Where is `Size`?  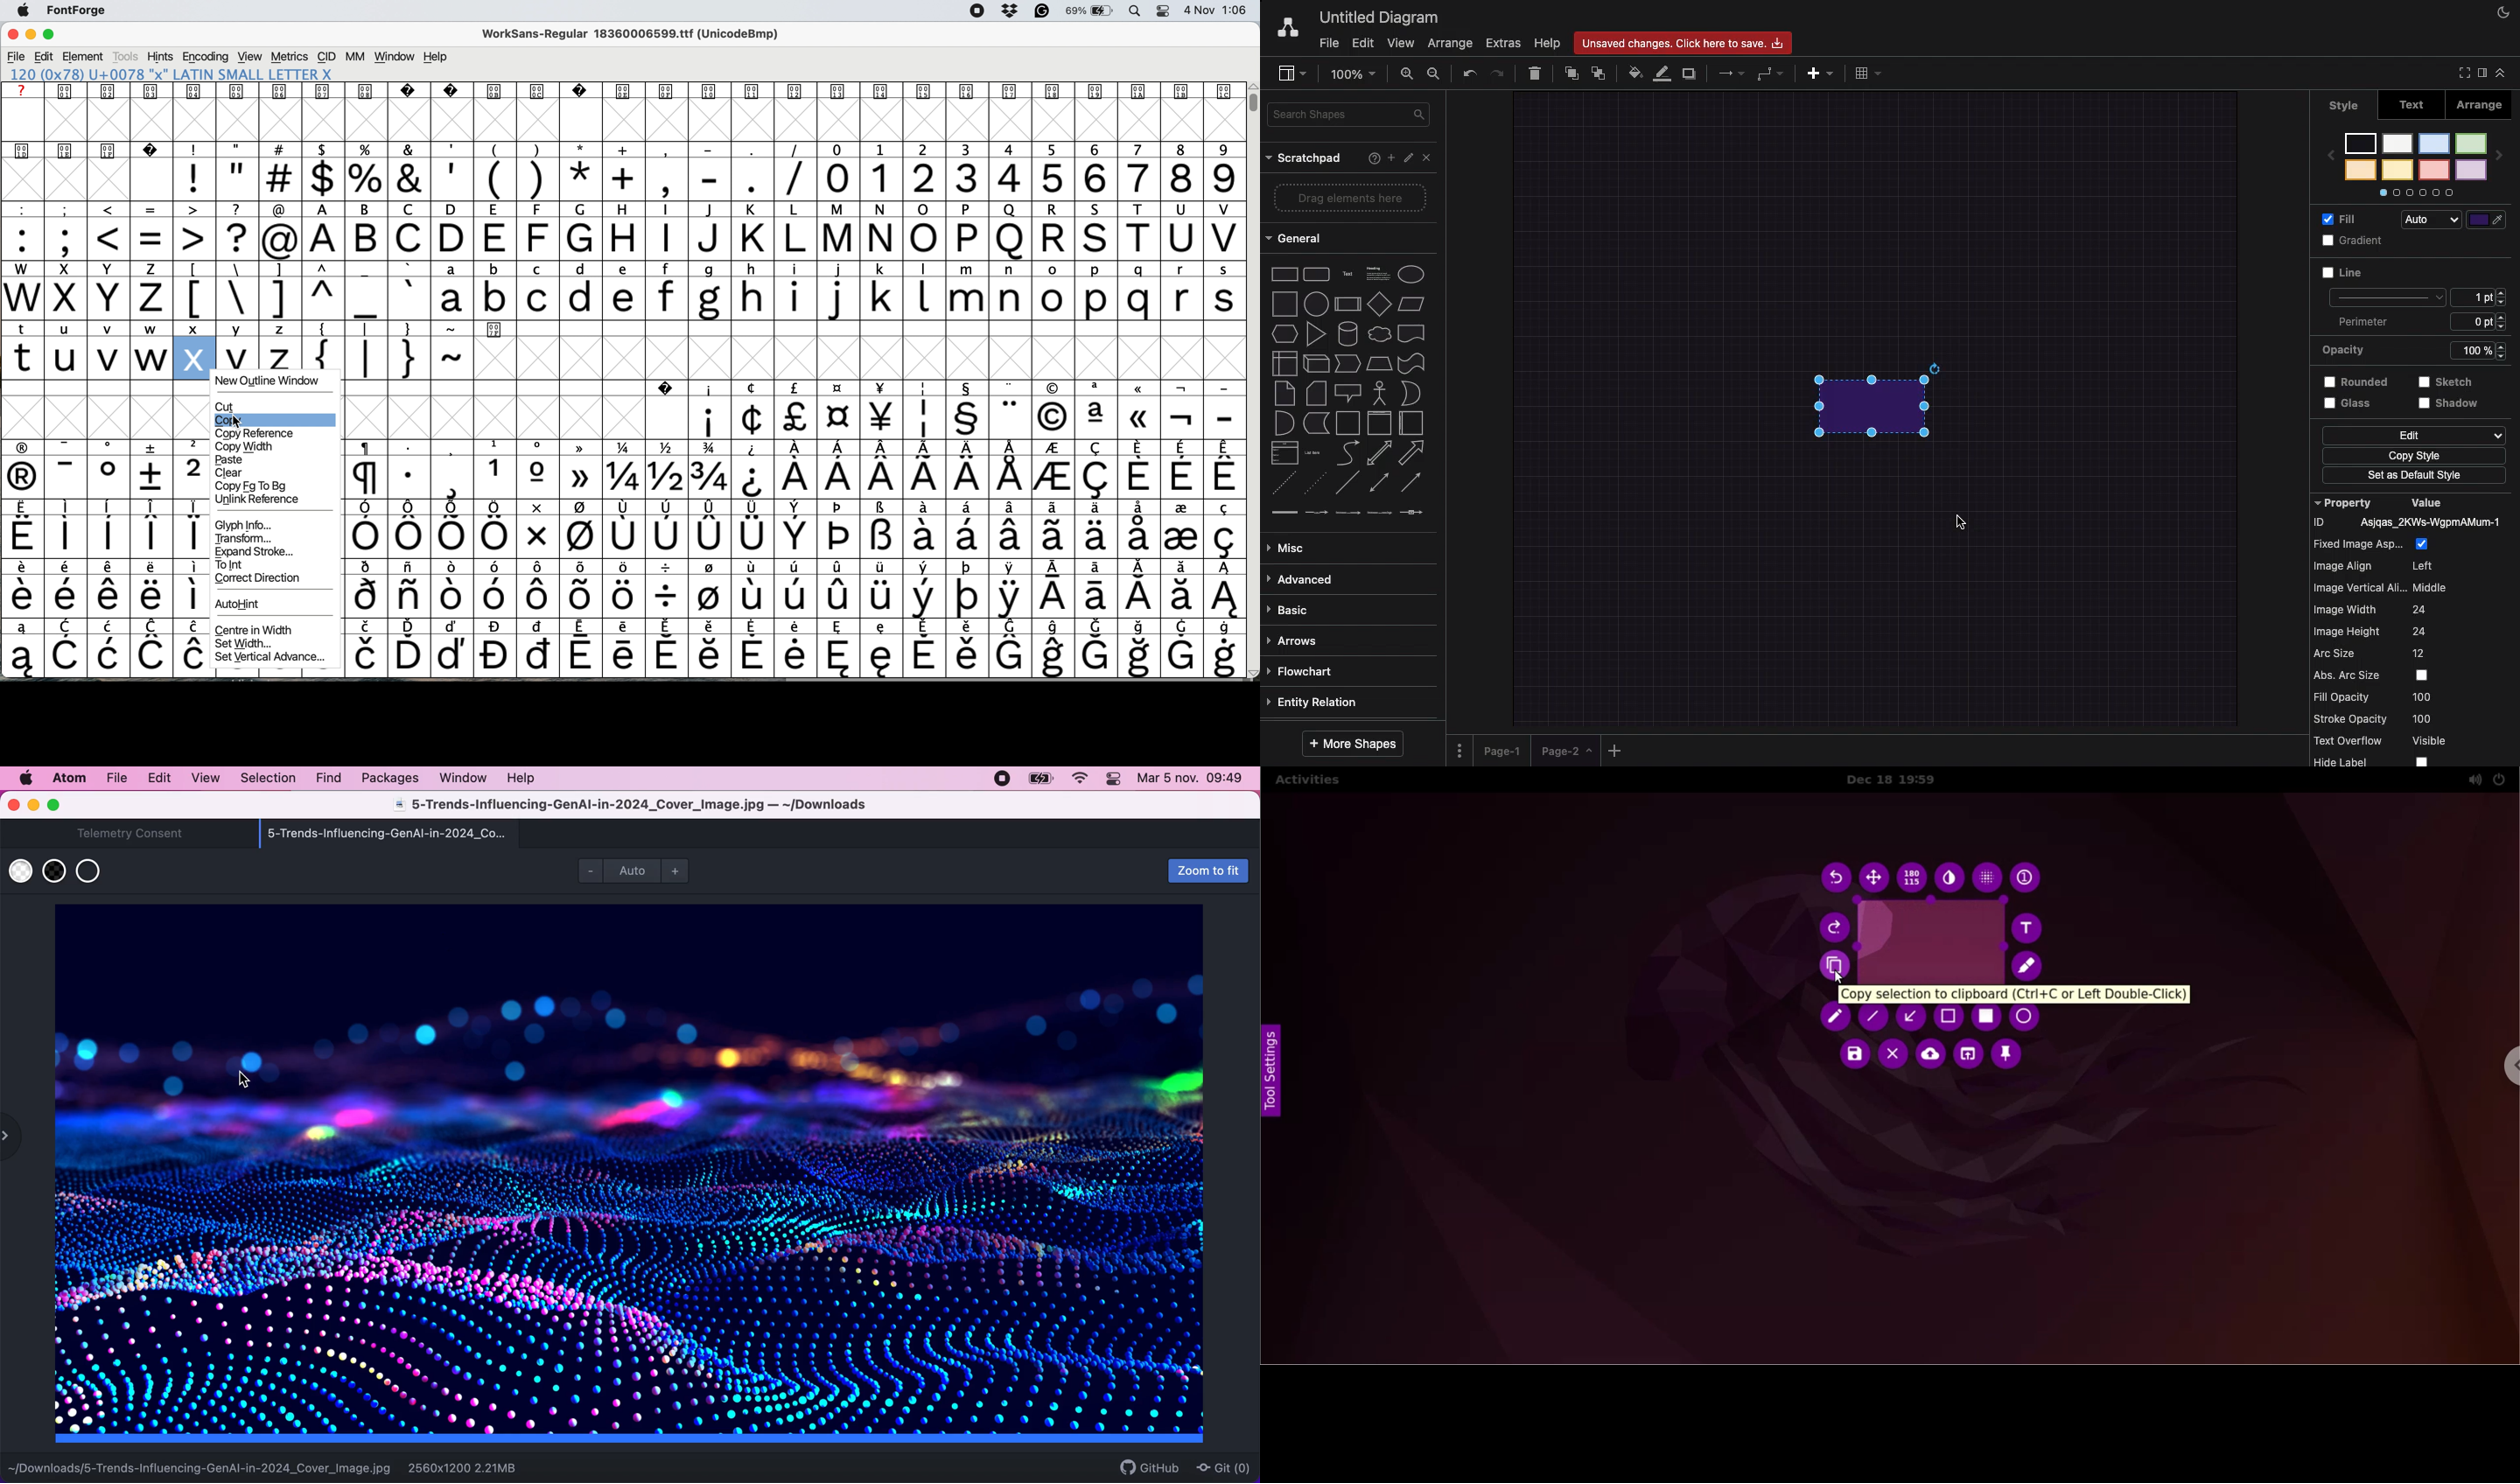 Size is located at coordinates (2483, 311).